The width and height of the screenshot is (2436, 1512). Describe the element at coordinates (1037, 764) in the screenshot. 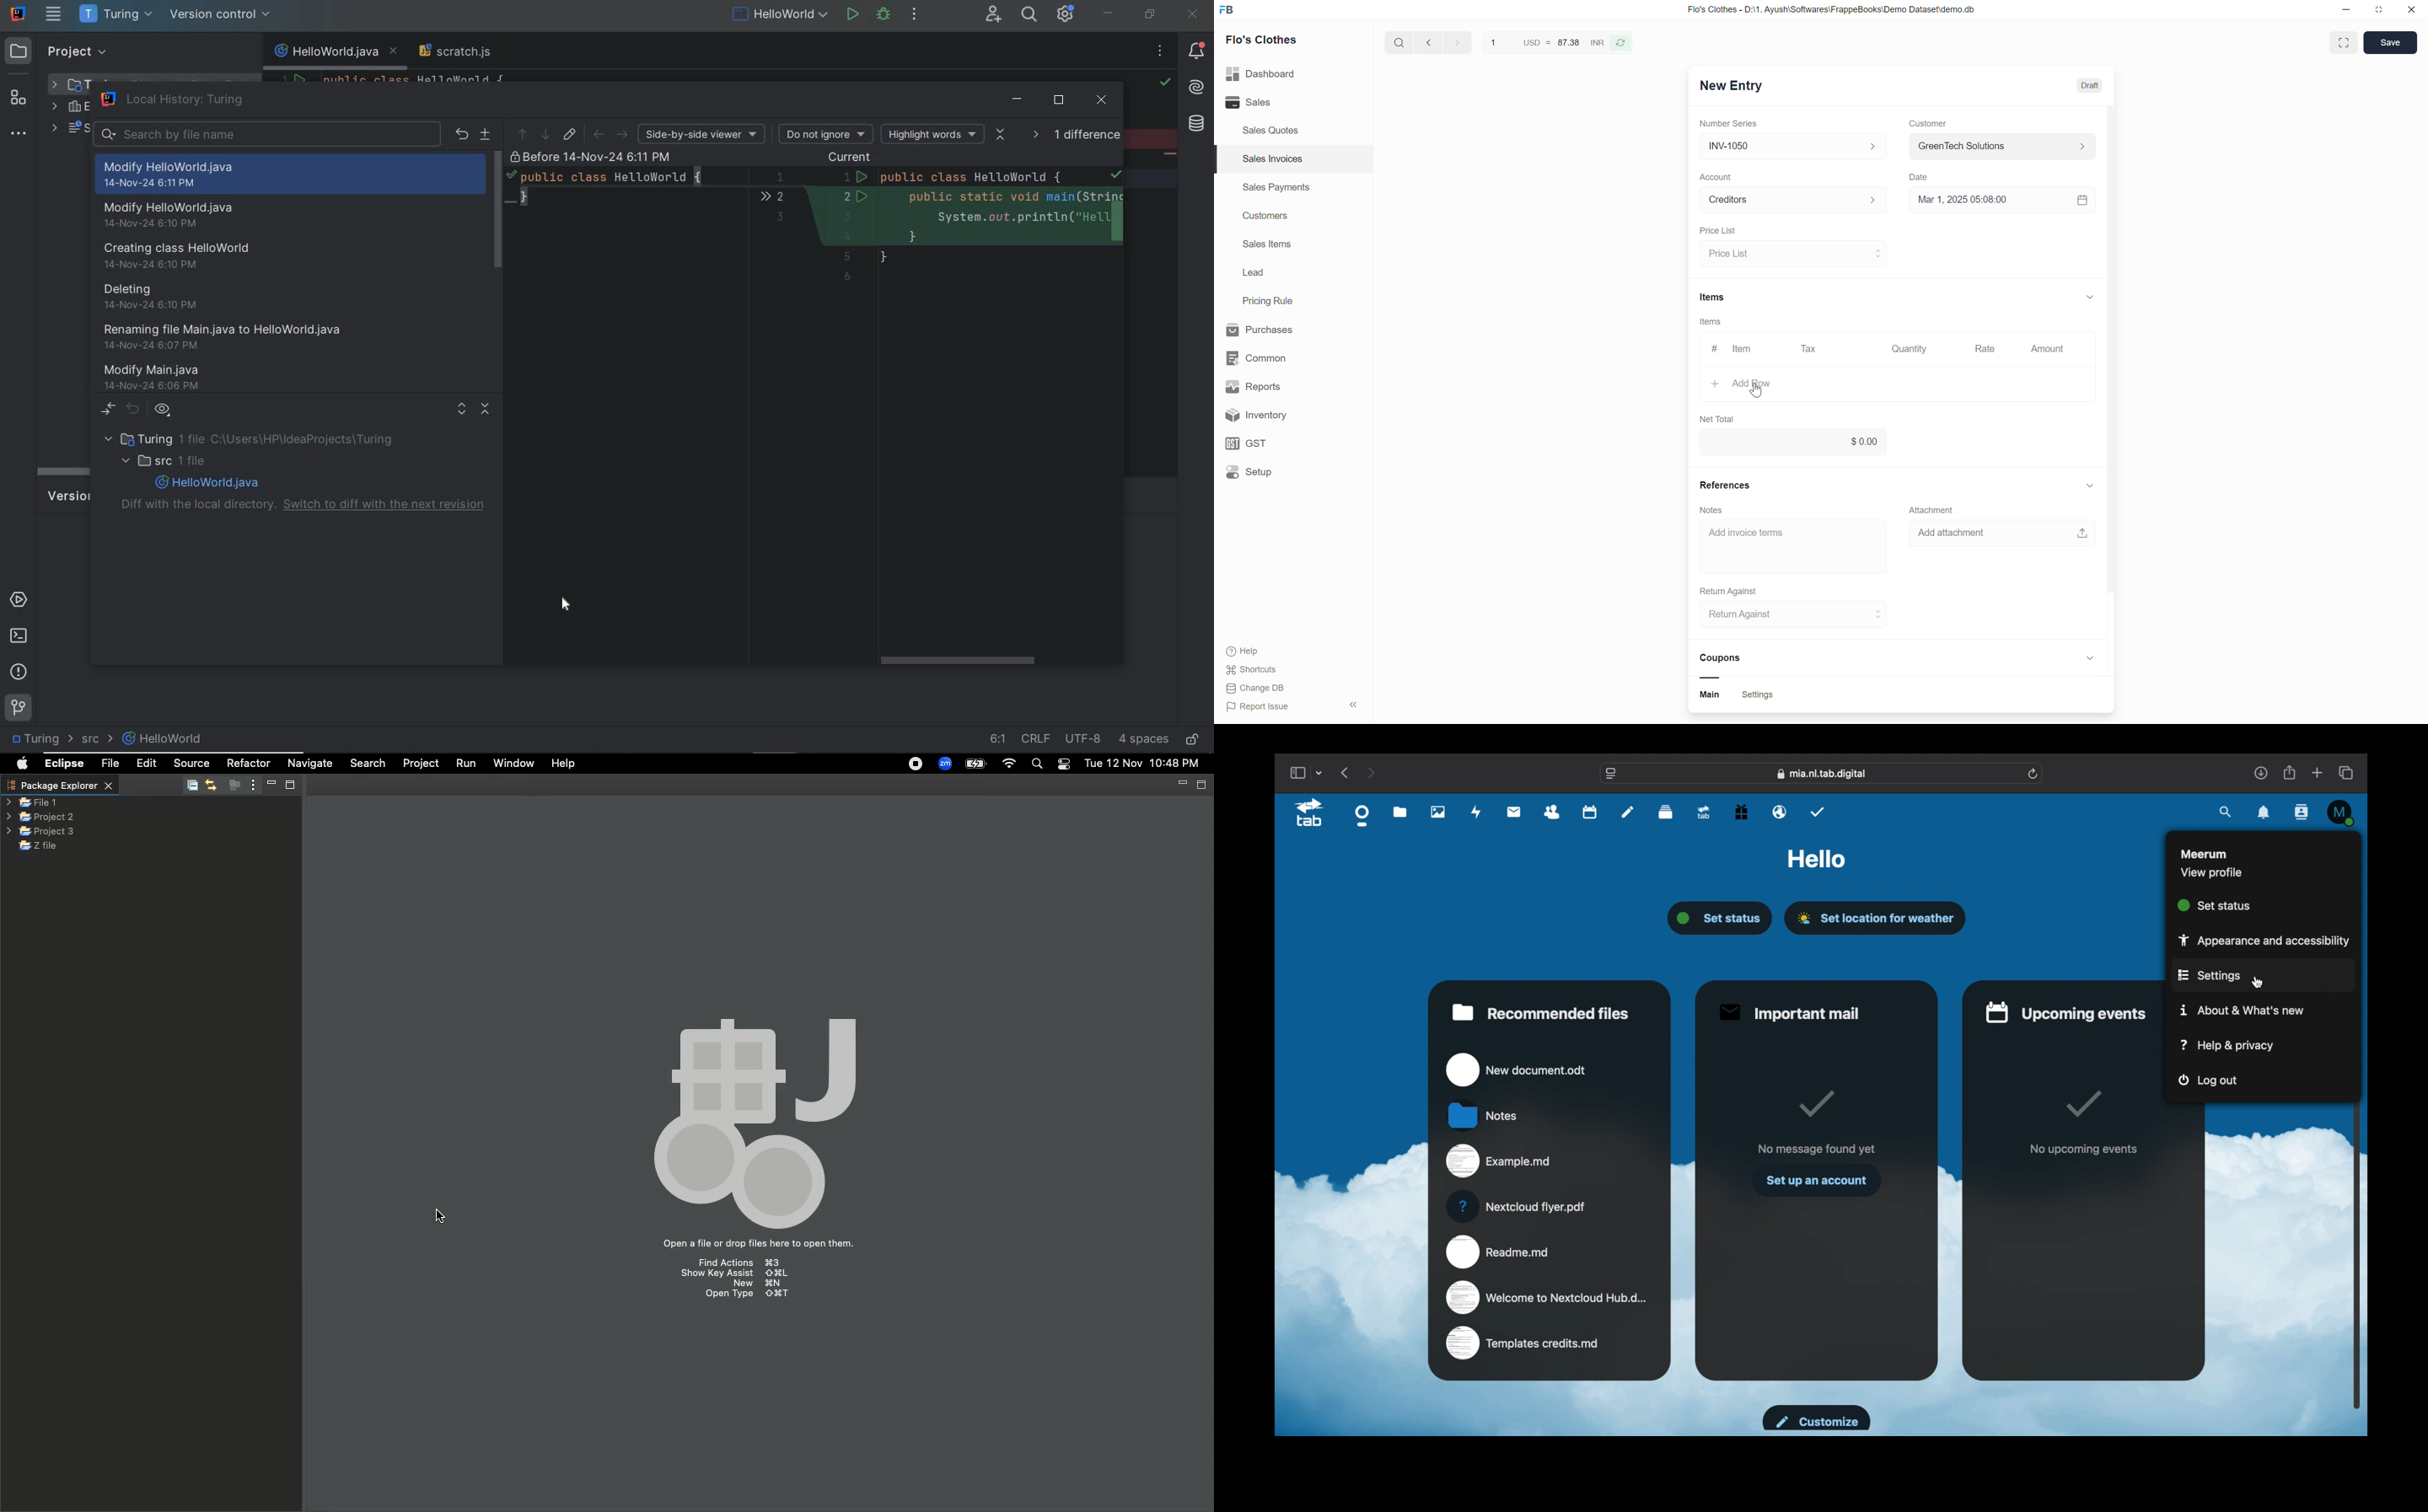

I see `Search` at that location.